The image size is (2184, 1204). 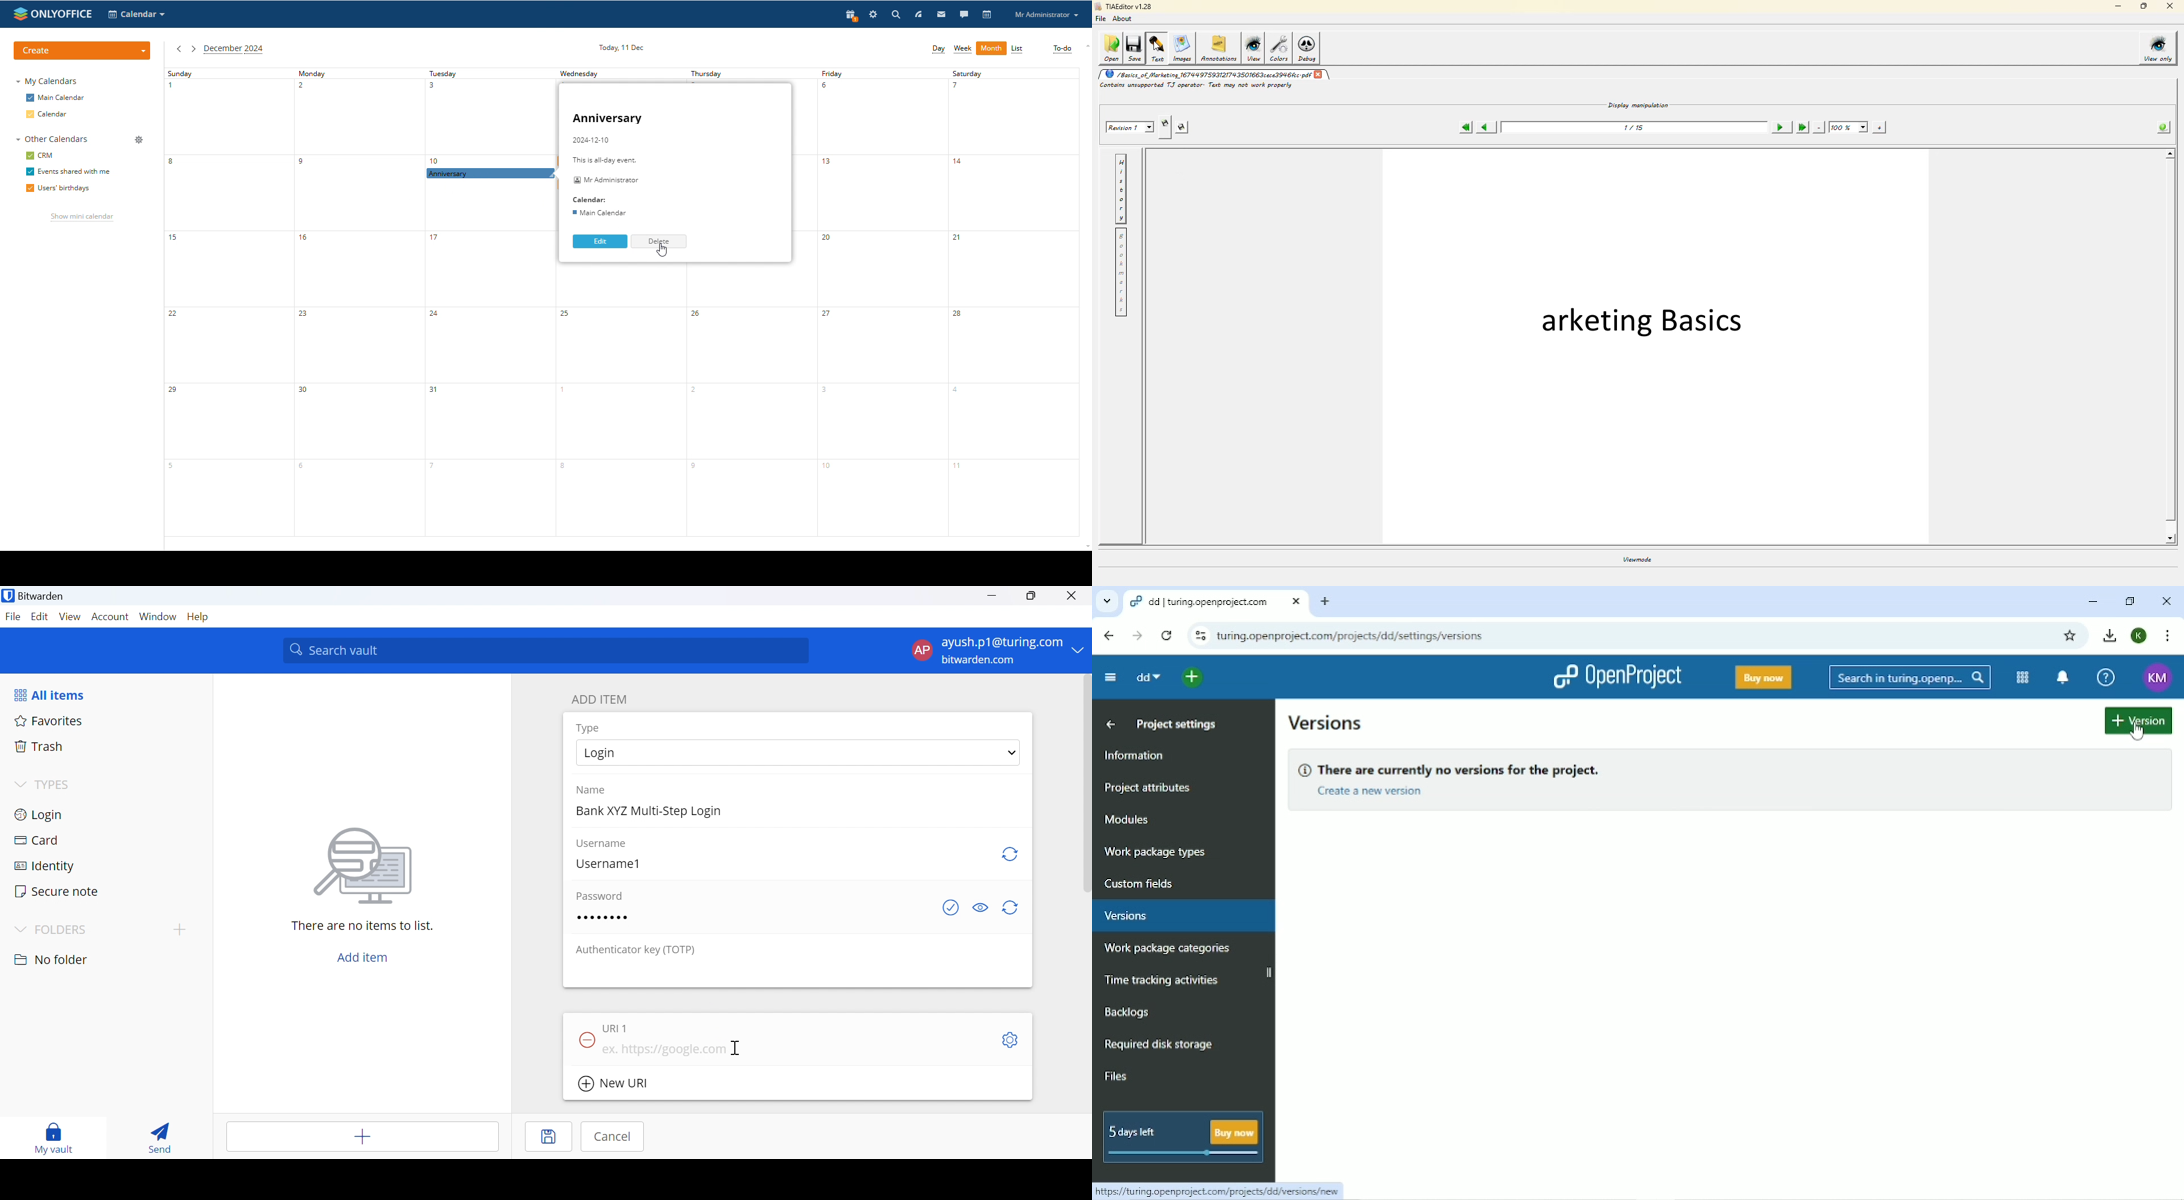 I want to click on Custom fields, so click(x=1145, y=885).